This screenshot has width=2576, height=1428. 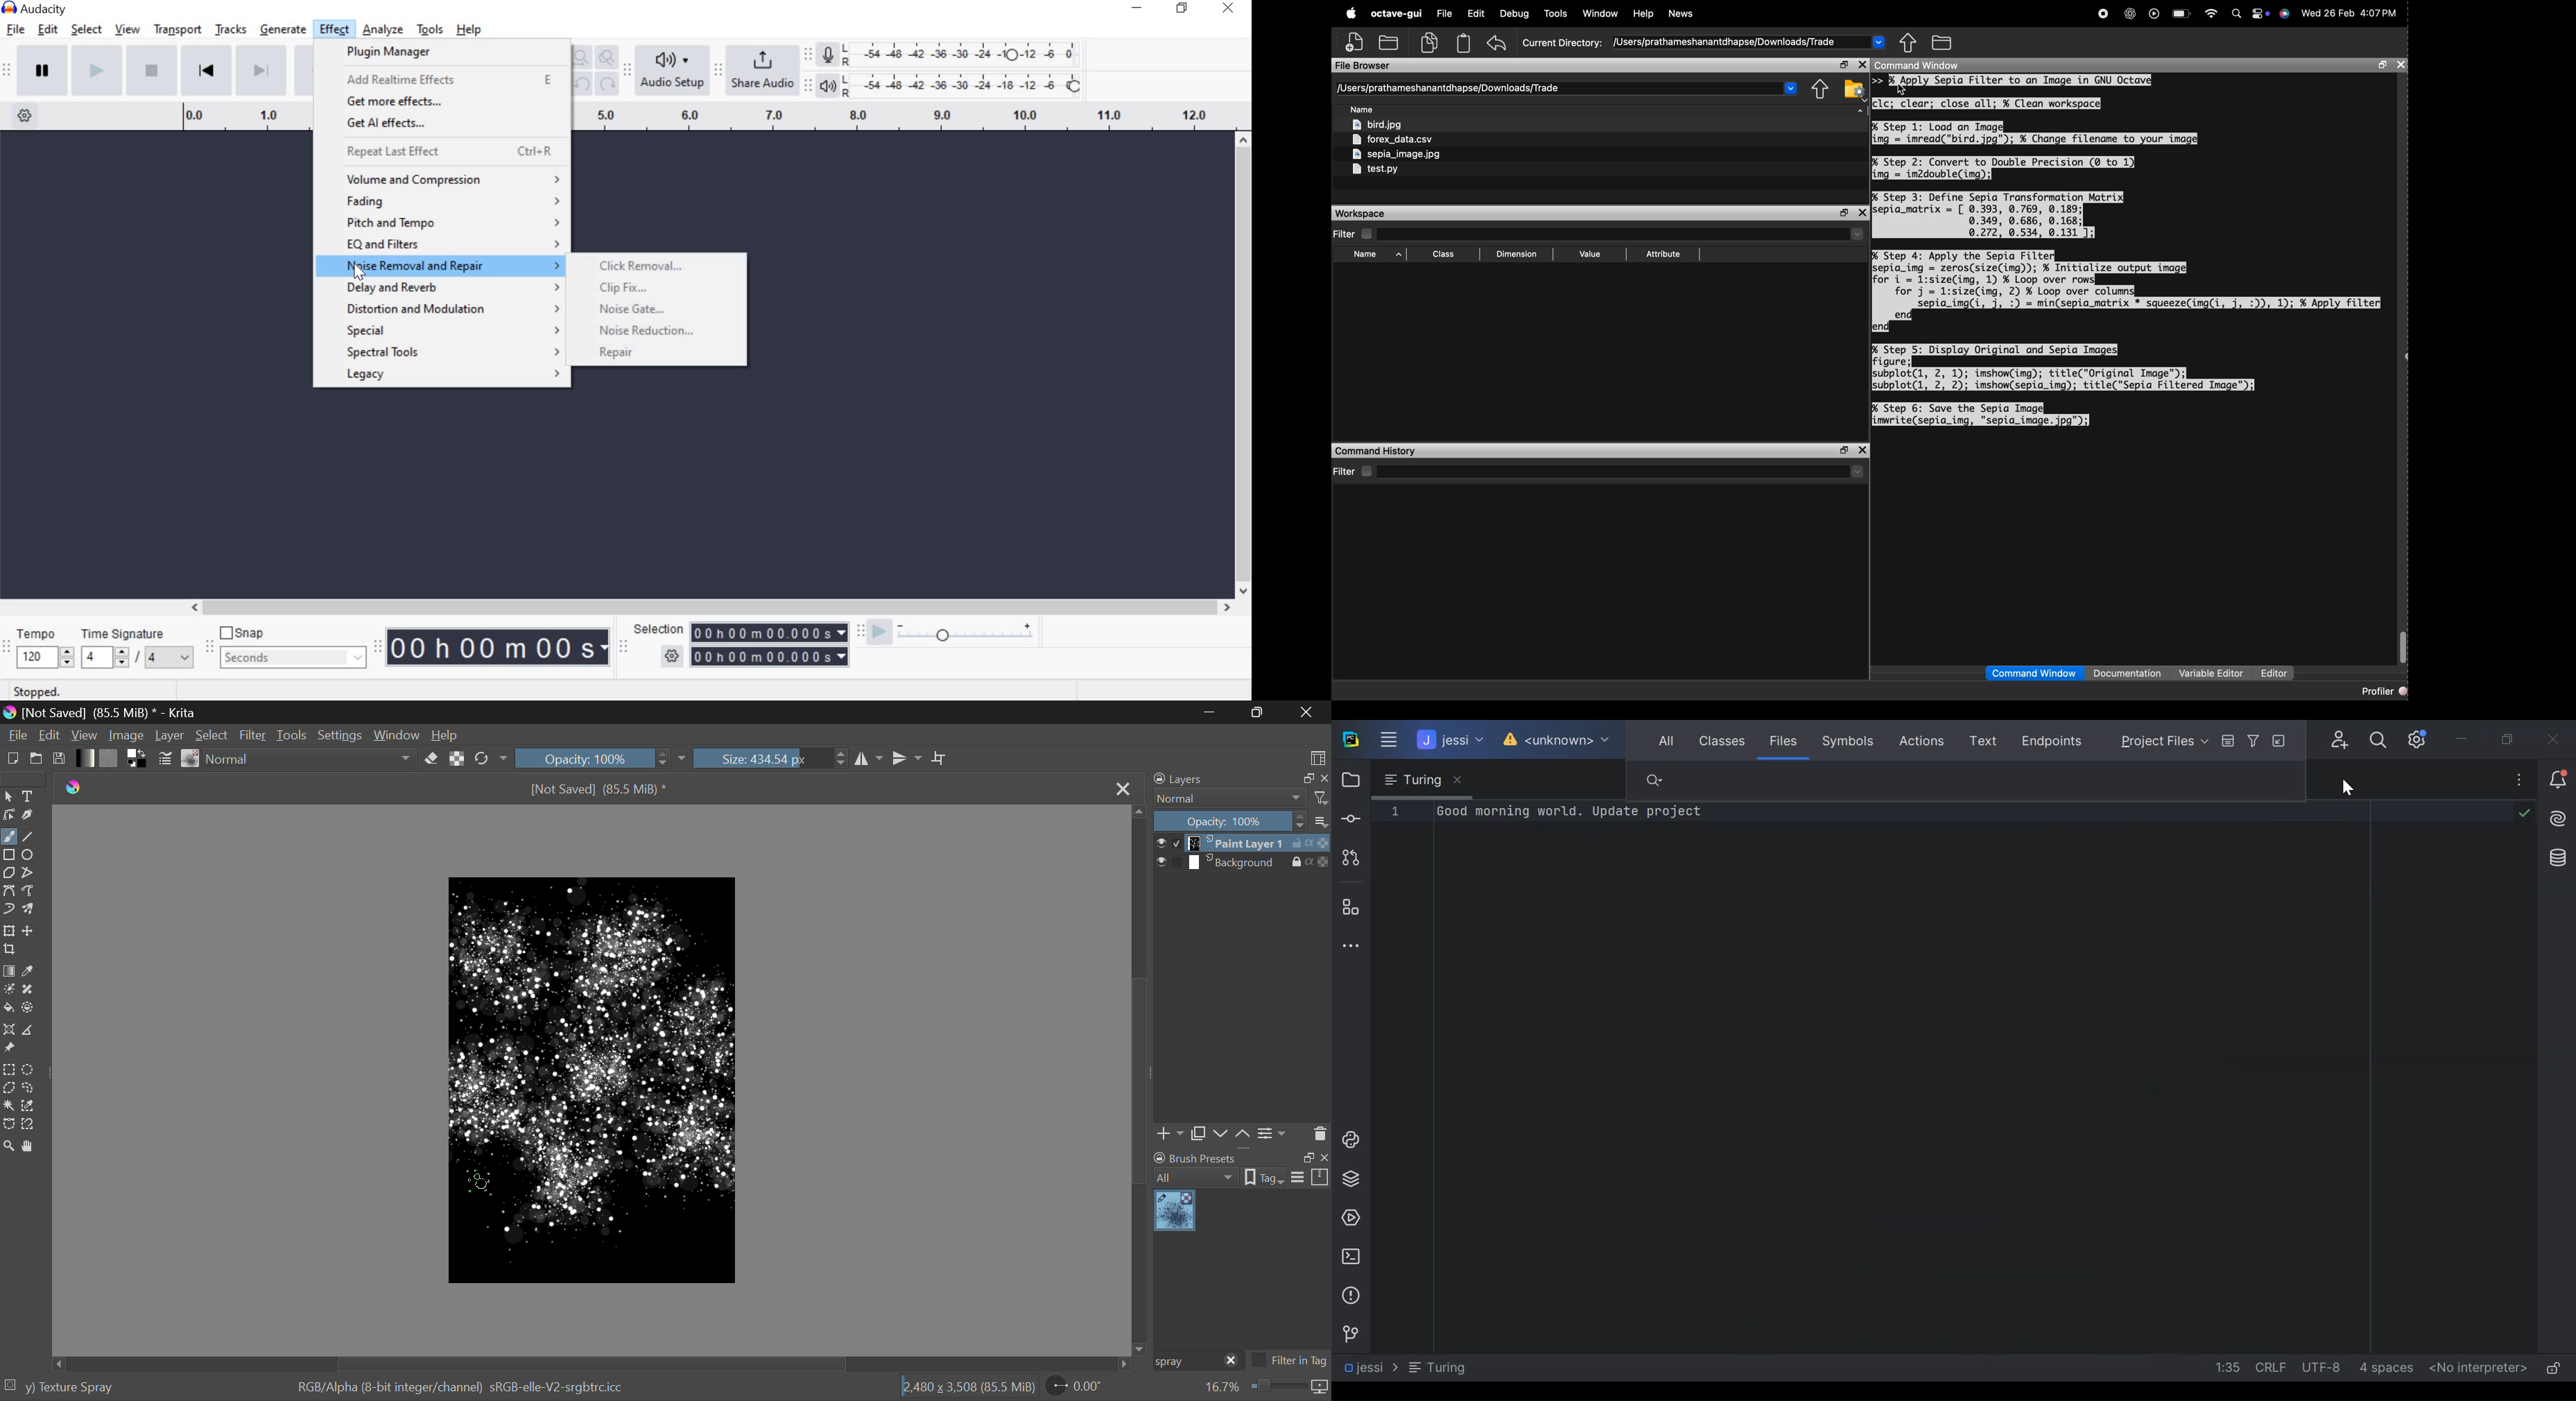 What do you see at coordinates (608, 85) in the screenshot?
I see `Redo` at bounding box center [608, 85].